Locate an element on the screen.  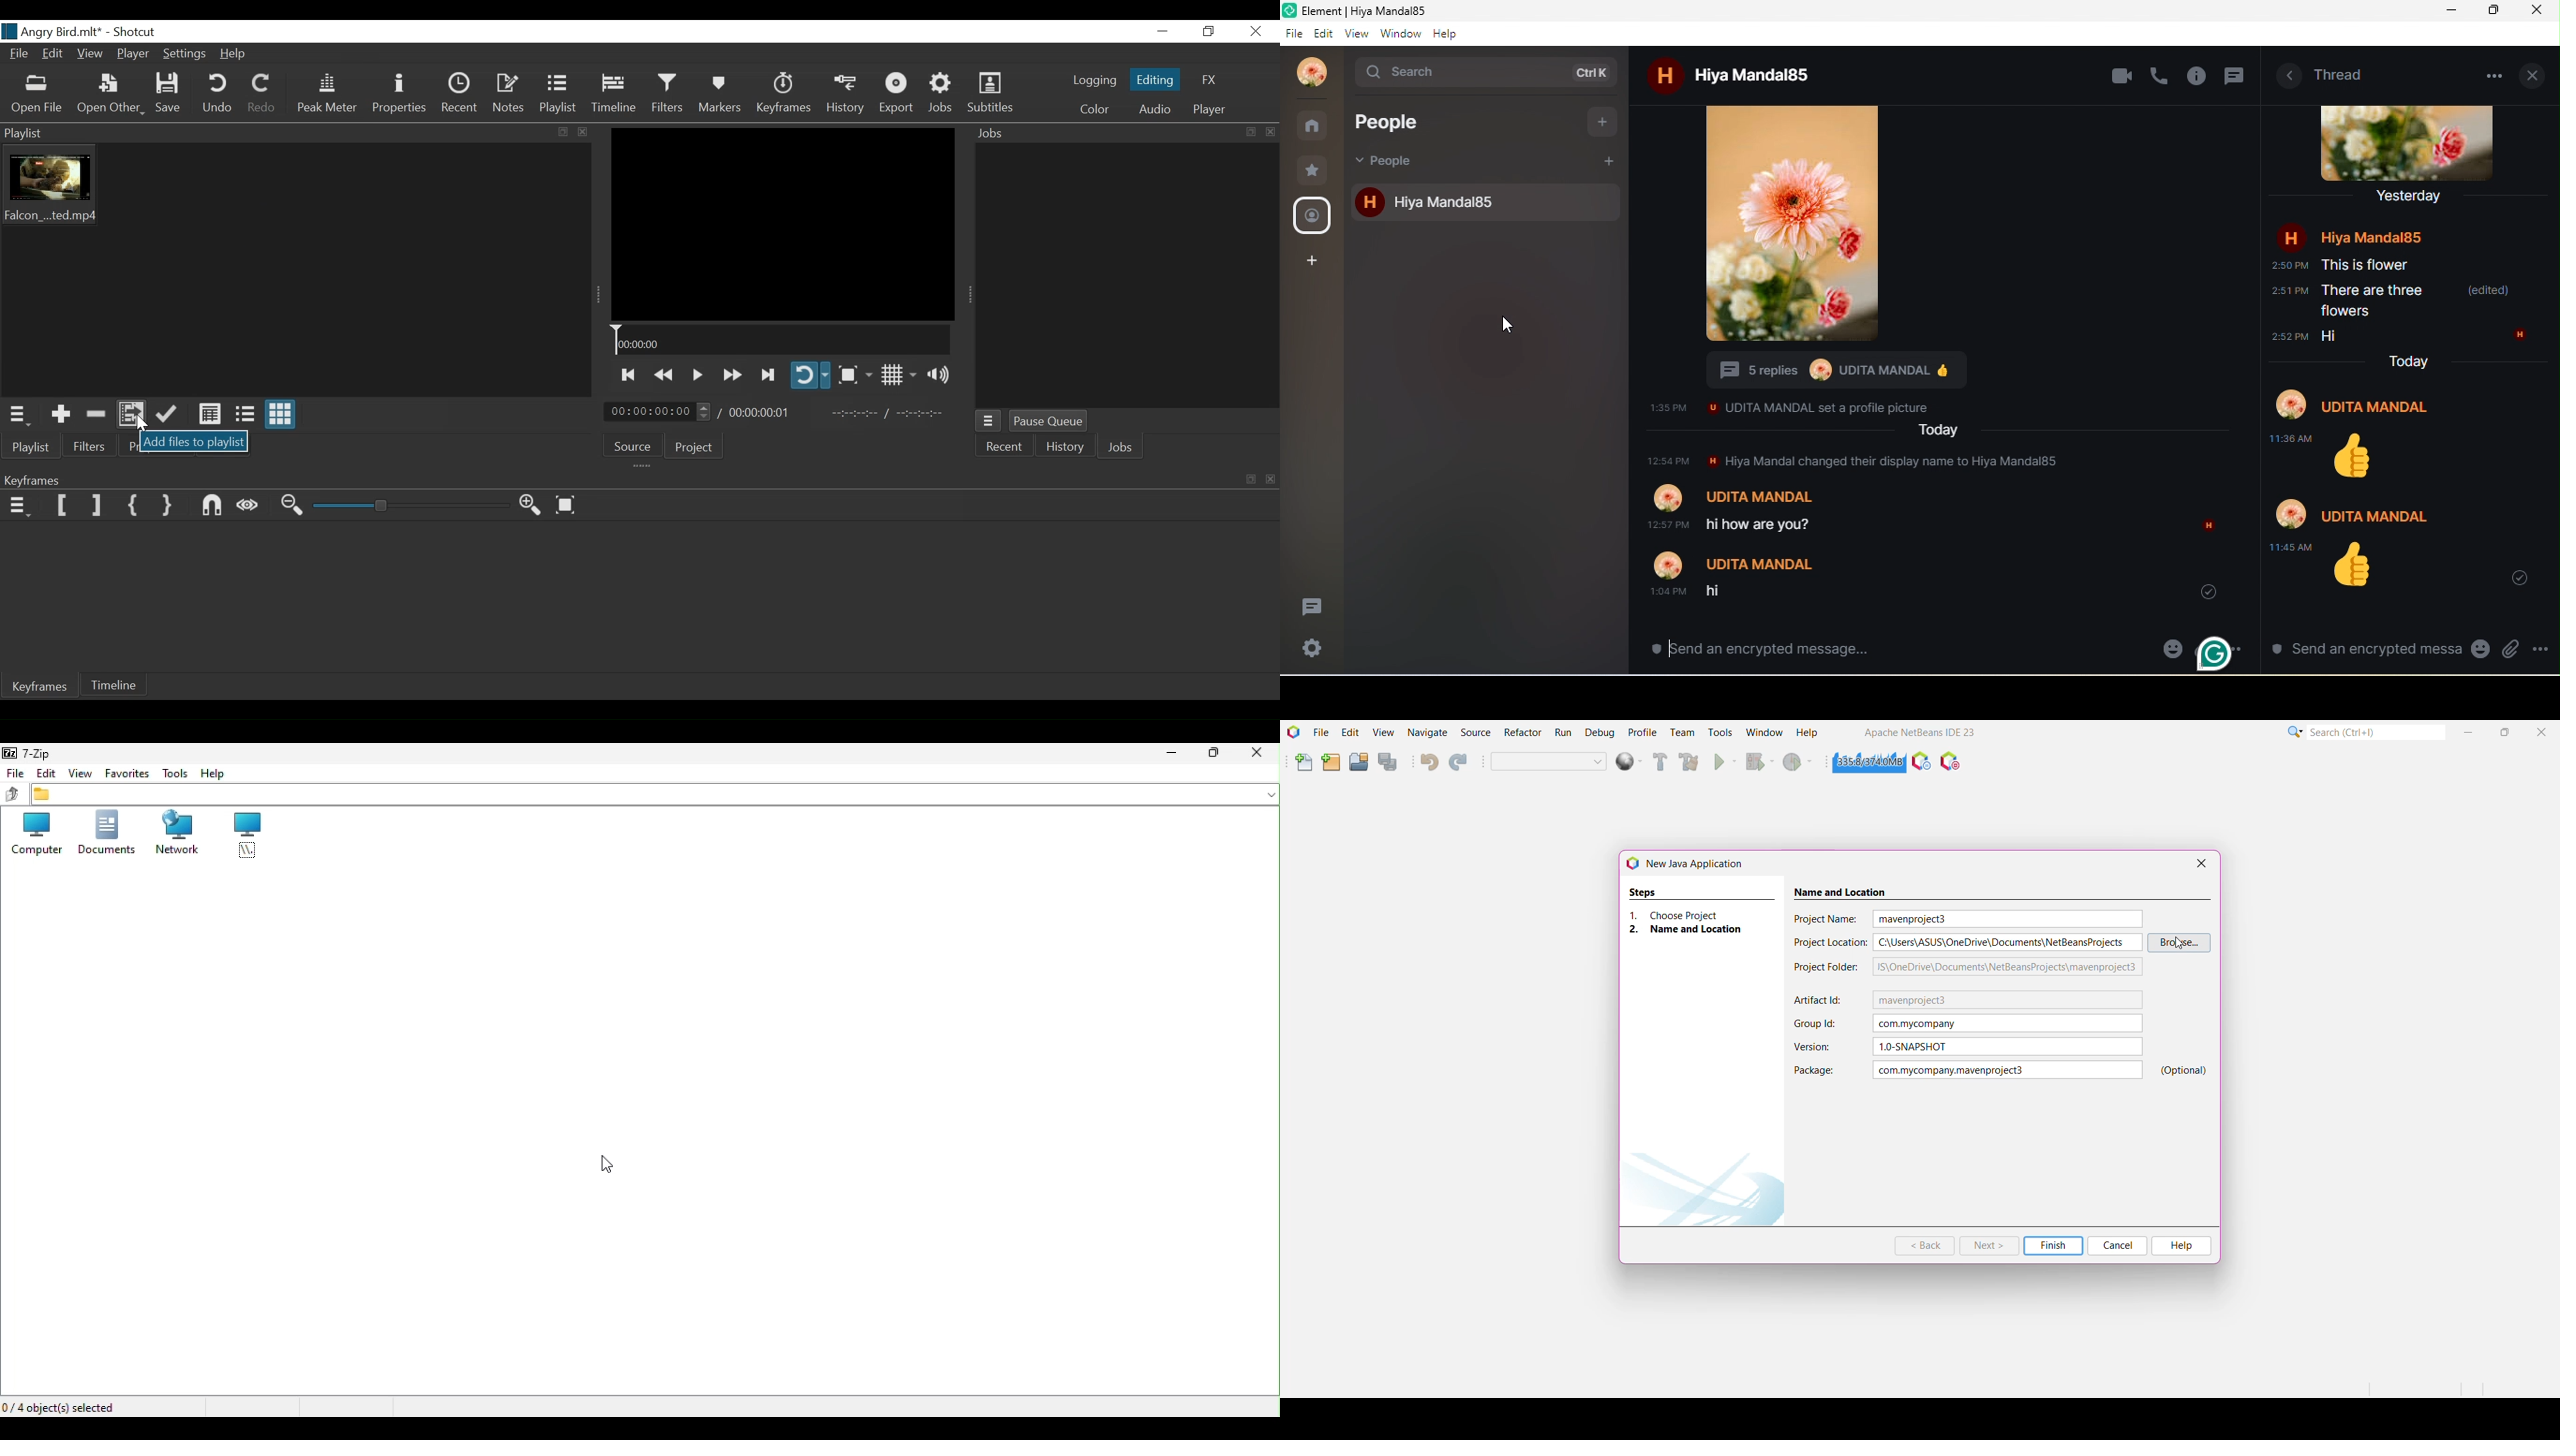
Current Duration is located at coordinates (657, 411).